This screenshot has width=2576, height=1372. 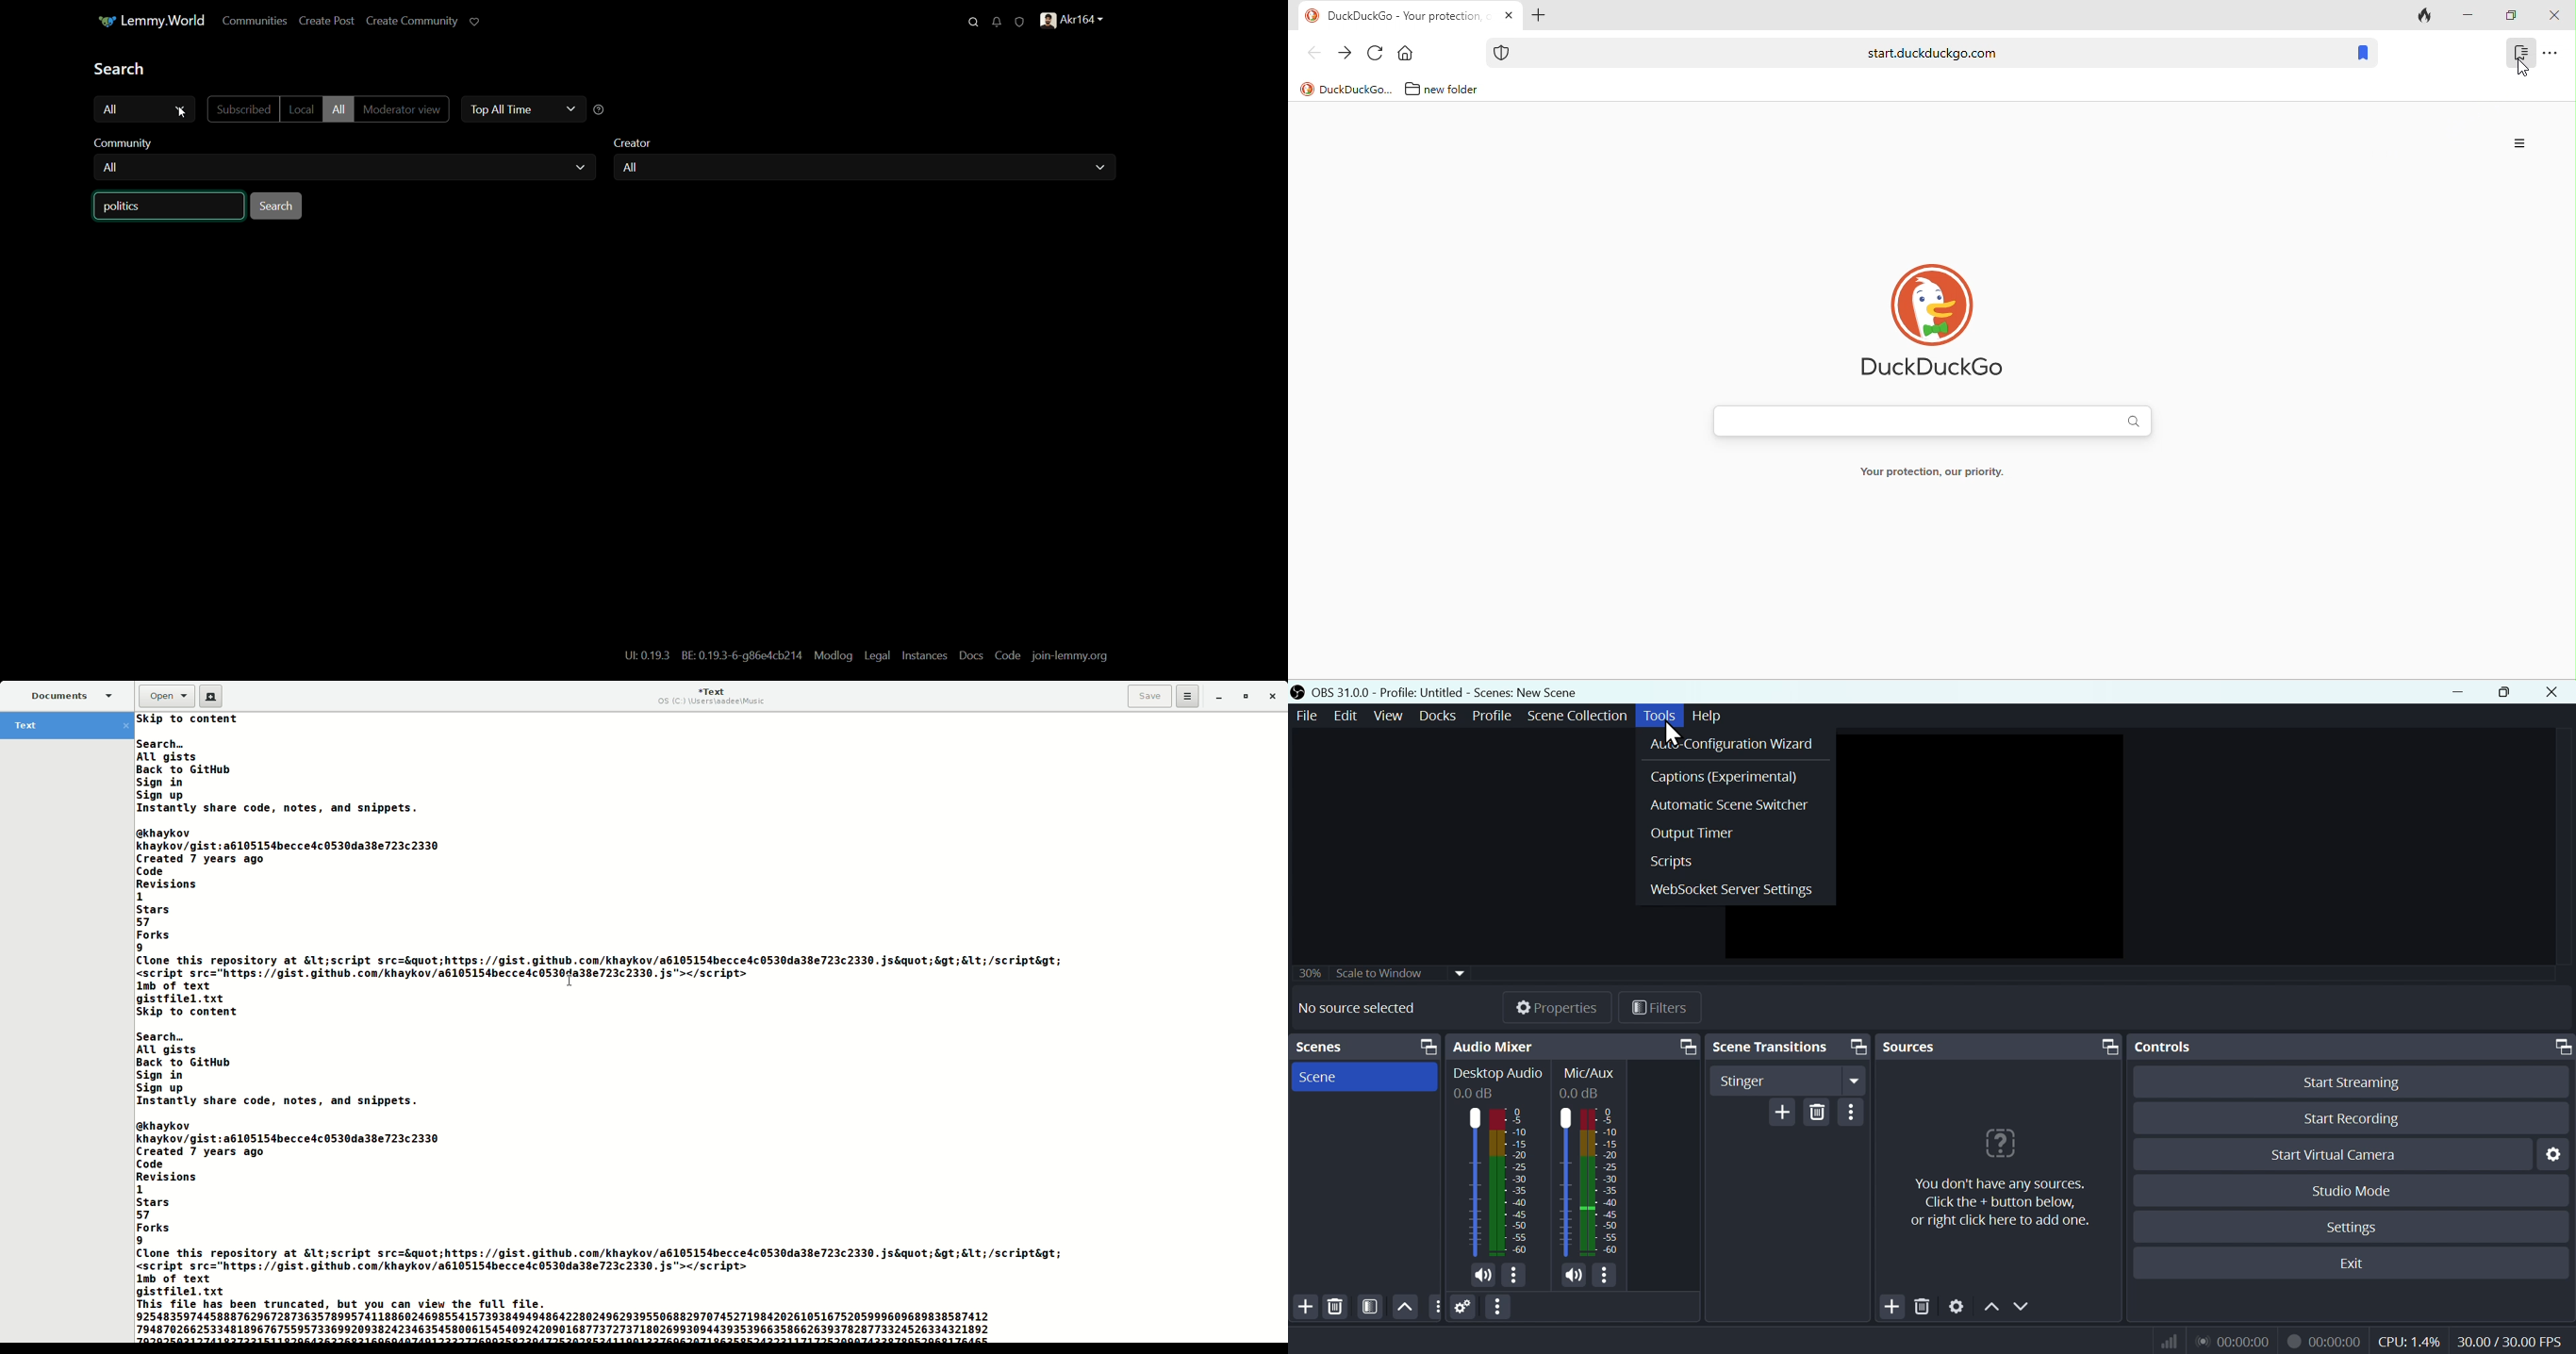 I want to click on View, so click(x=1385, y=716).